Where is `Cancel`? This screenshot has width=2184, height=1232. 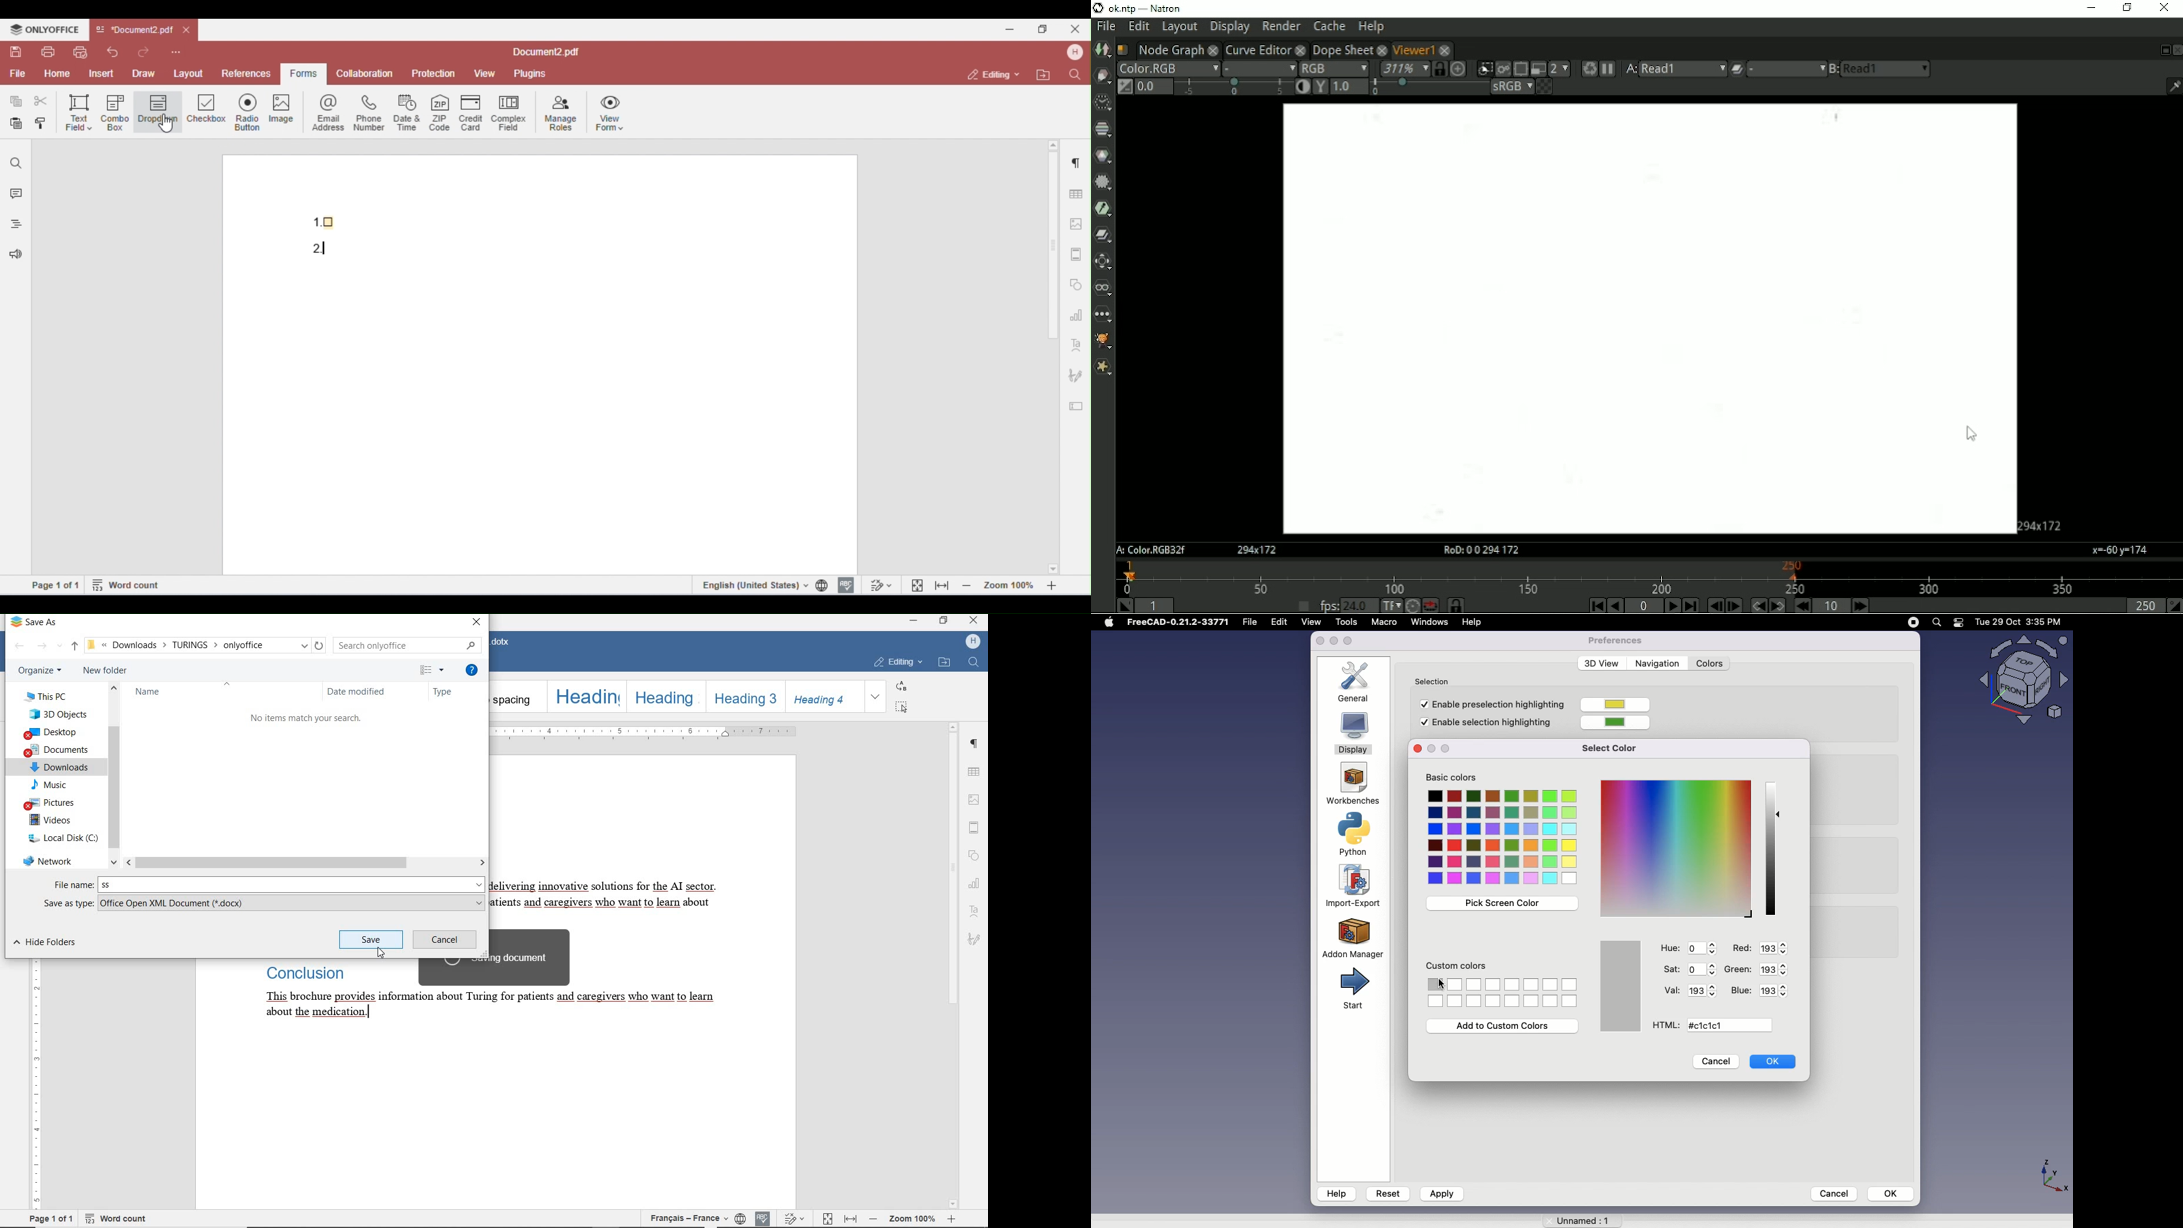 Cancel is located at coordinates (1717, 1063).